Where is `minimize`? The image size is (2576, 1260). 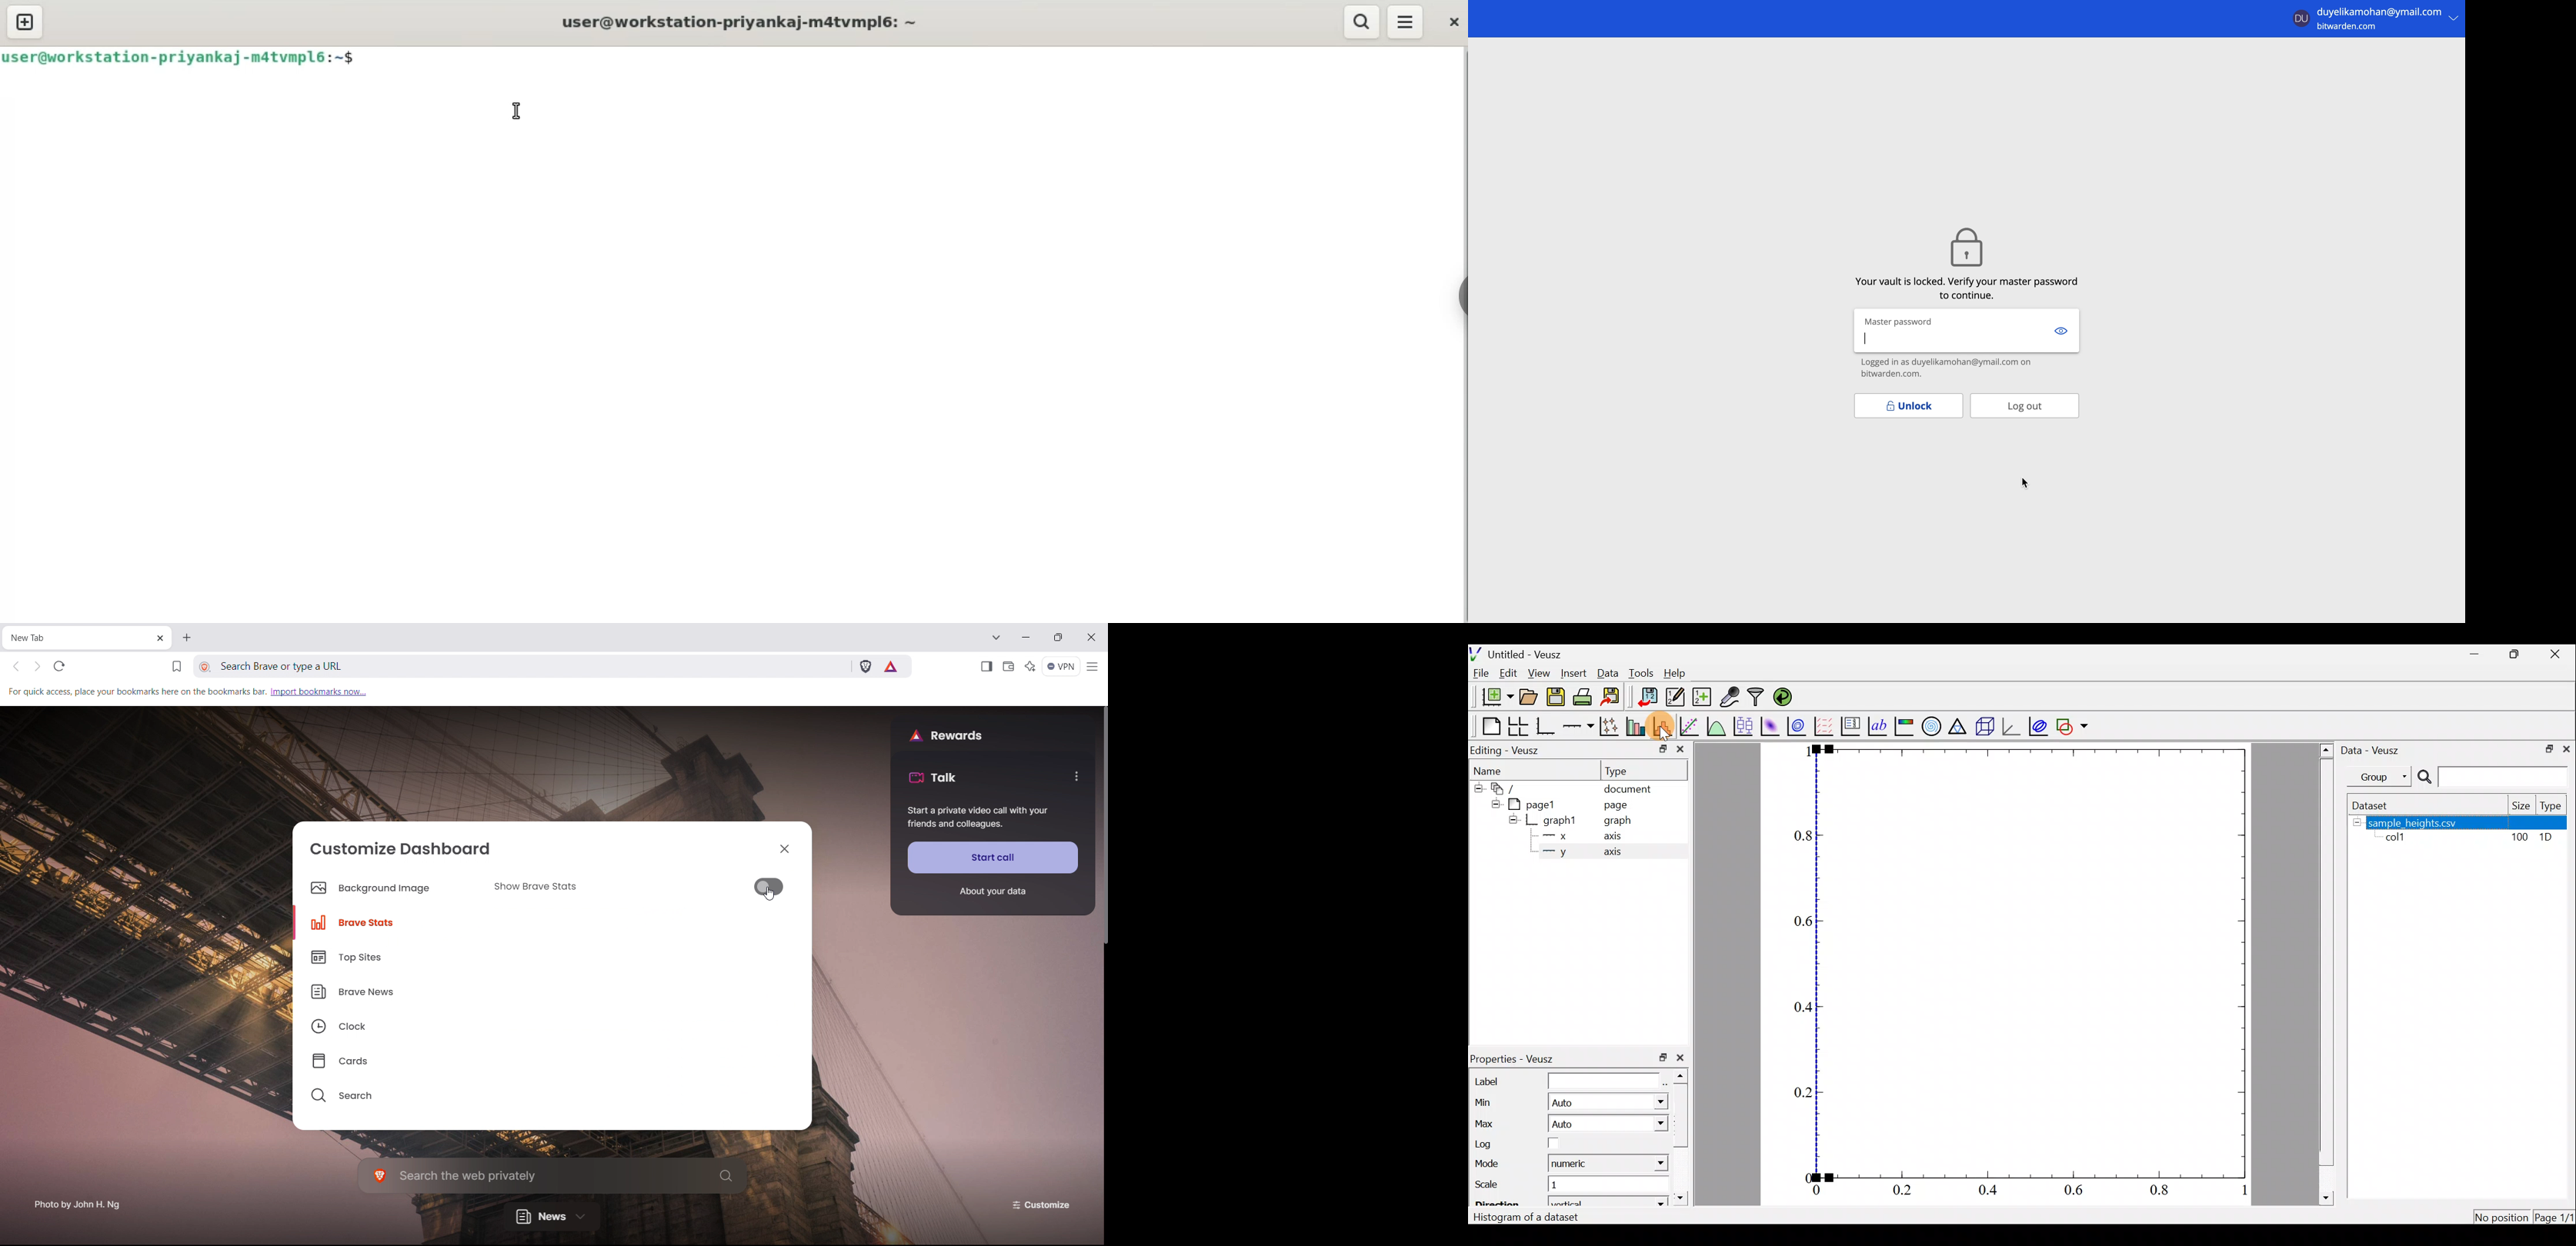 minimize is located at coordinates (1027, 636).